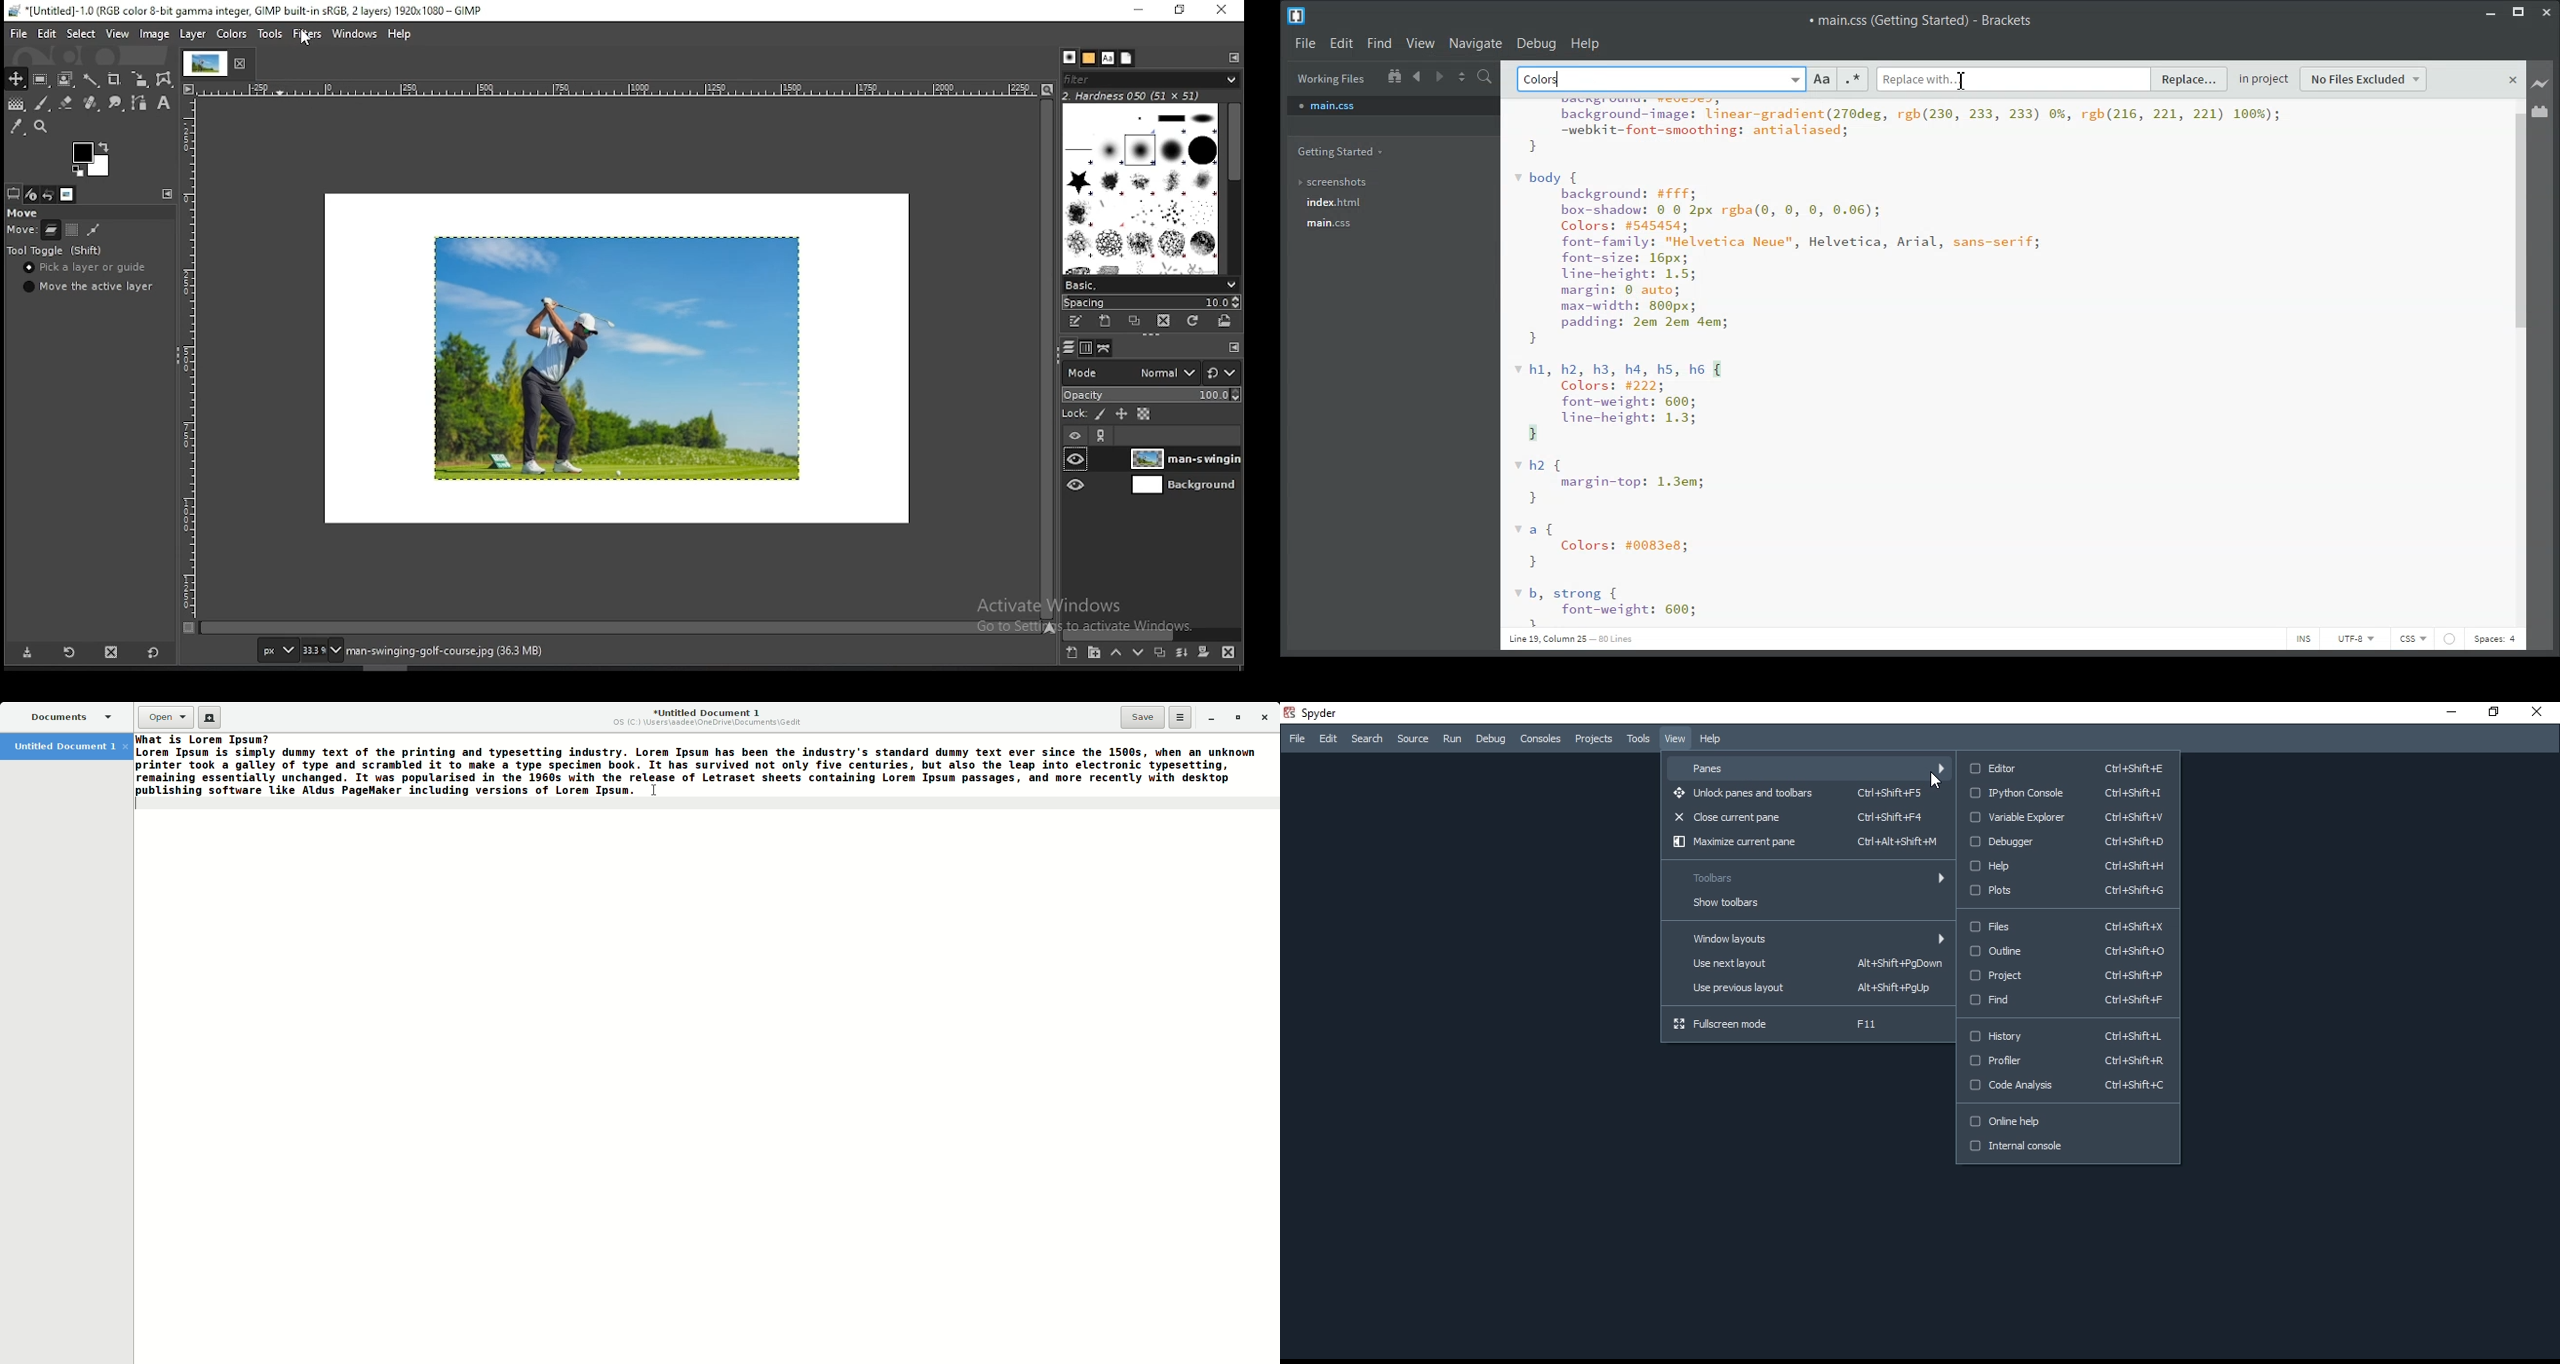  I want to click on Cursor, so click(653, 791).